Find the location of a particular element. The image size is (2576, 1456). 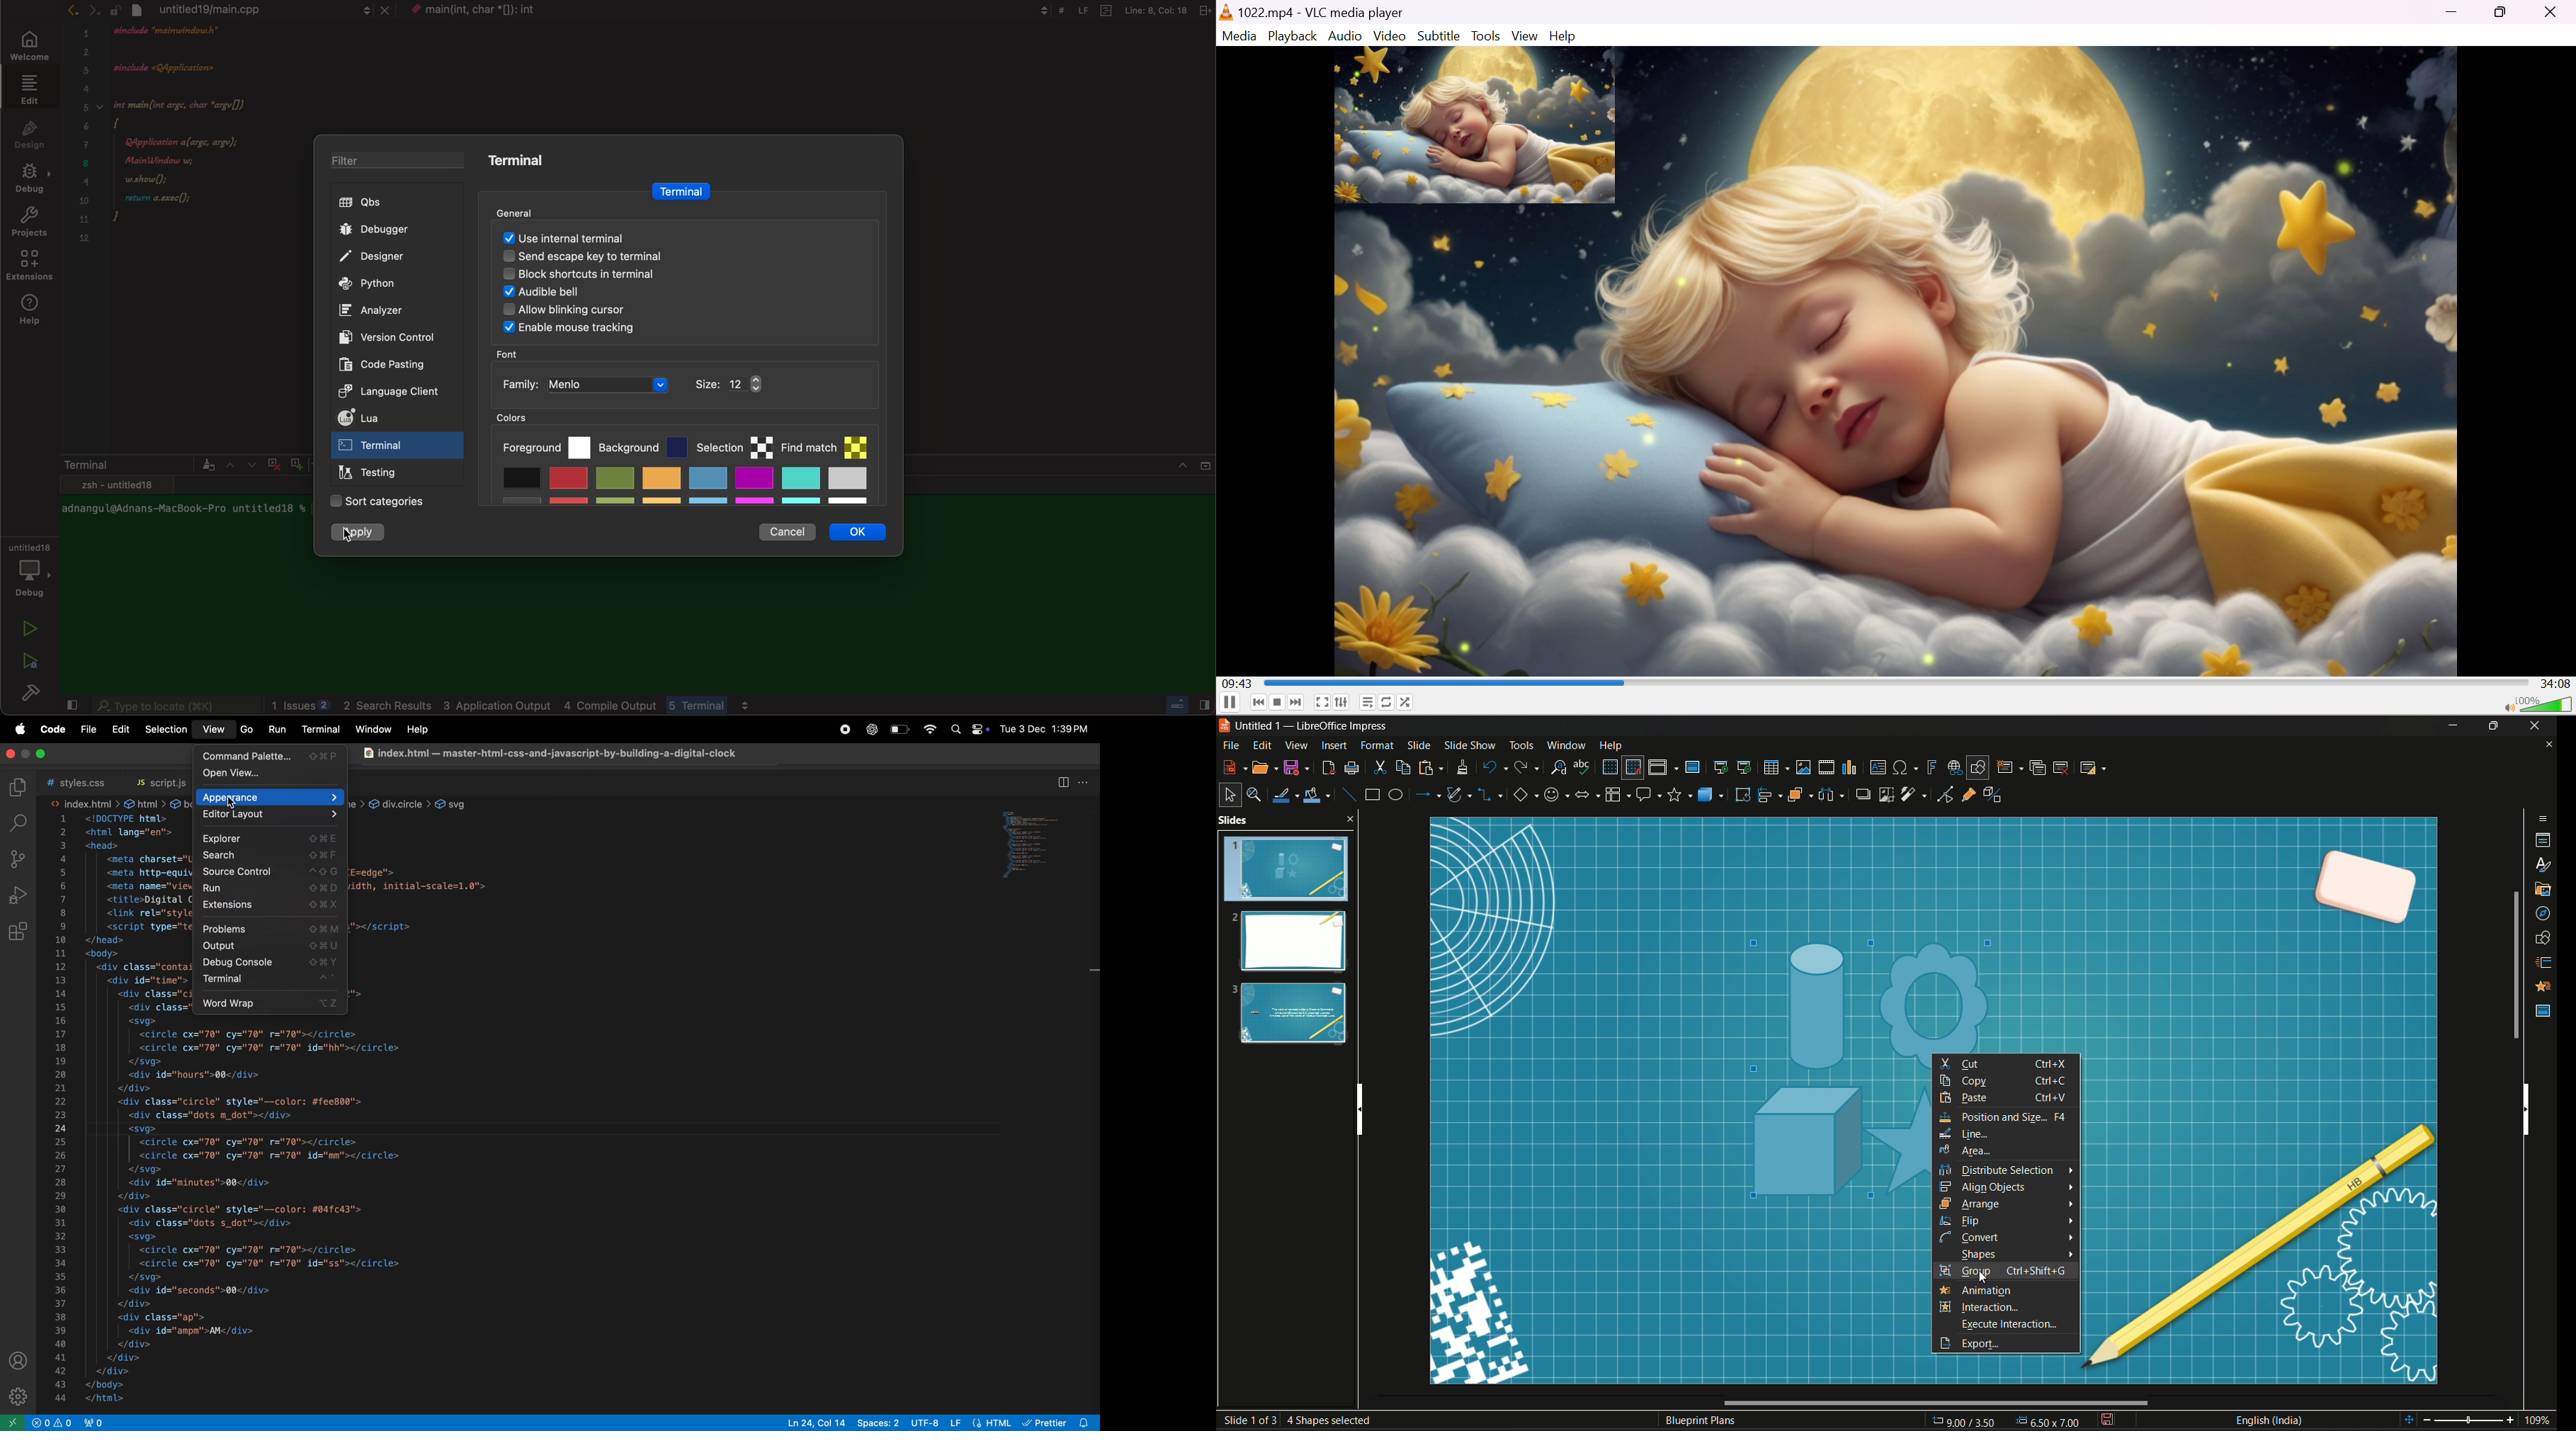

Minimize/Maximize is located at coordinates (2492, 725).